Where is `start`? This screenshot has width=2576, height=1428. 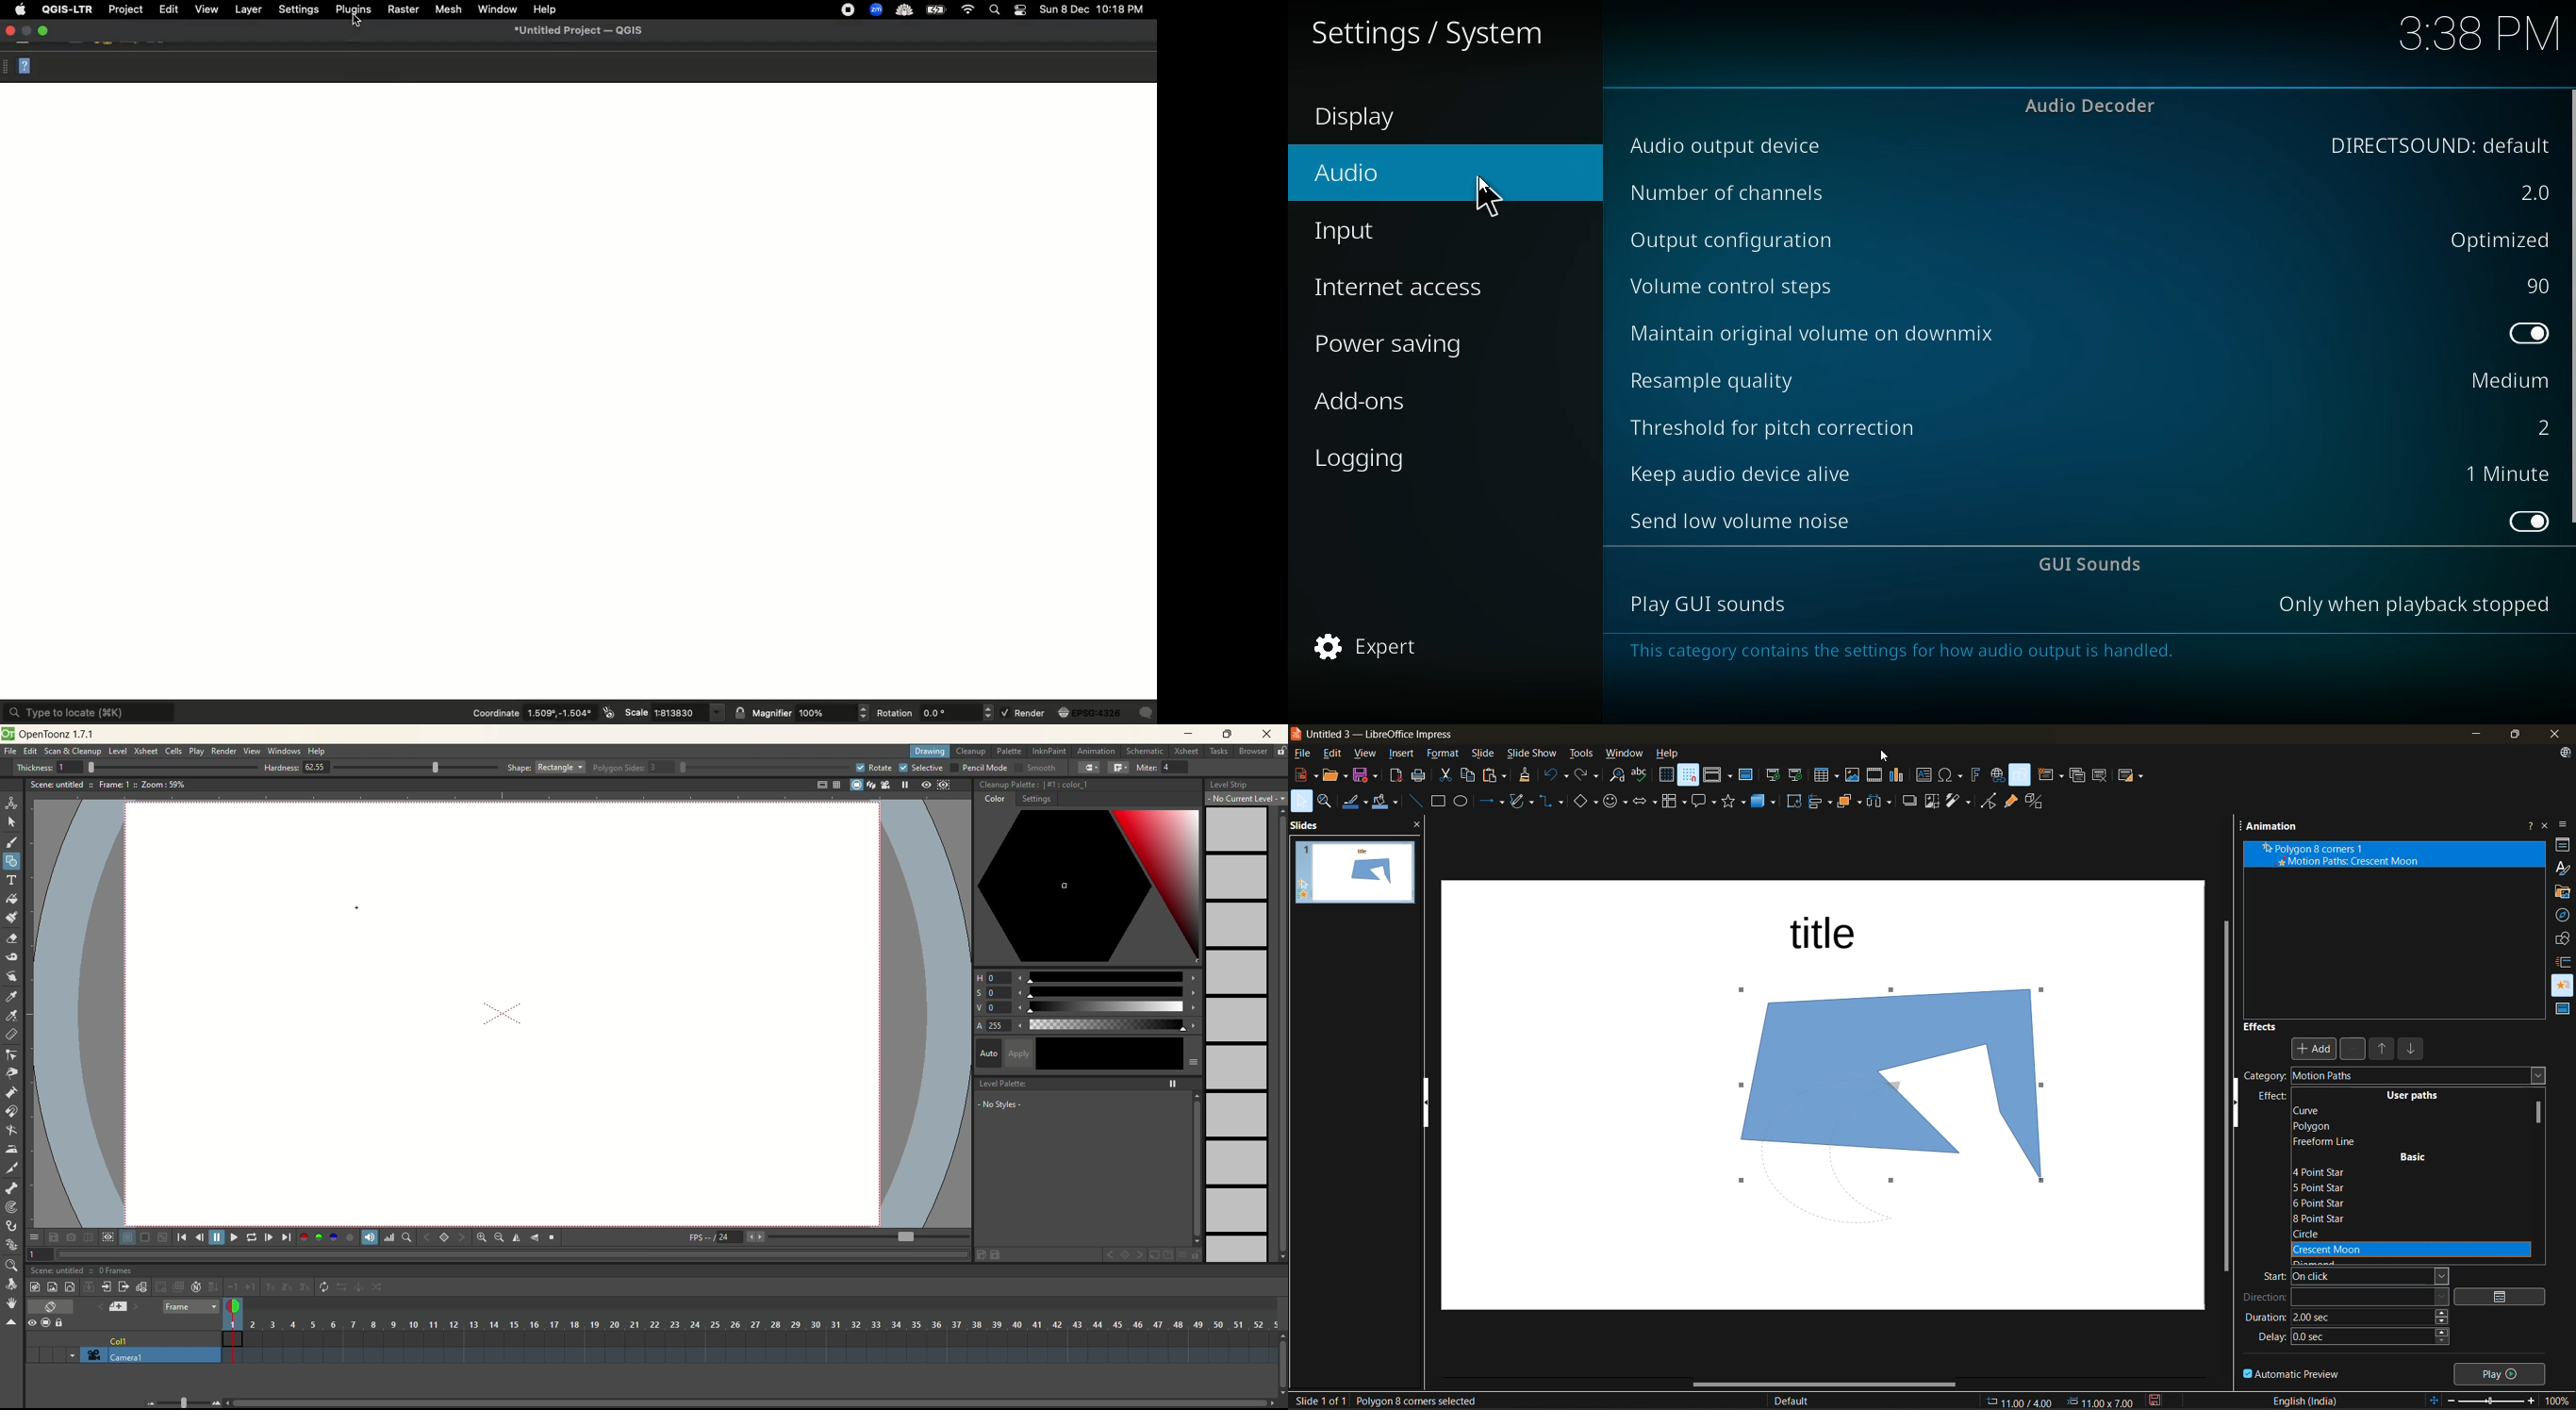
start is located at coordinates (2353, 1275).